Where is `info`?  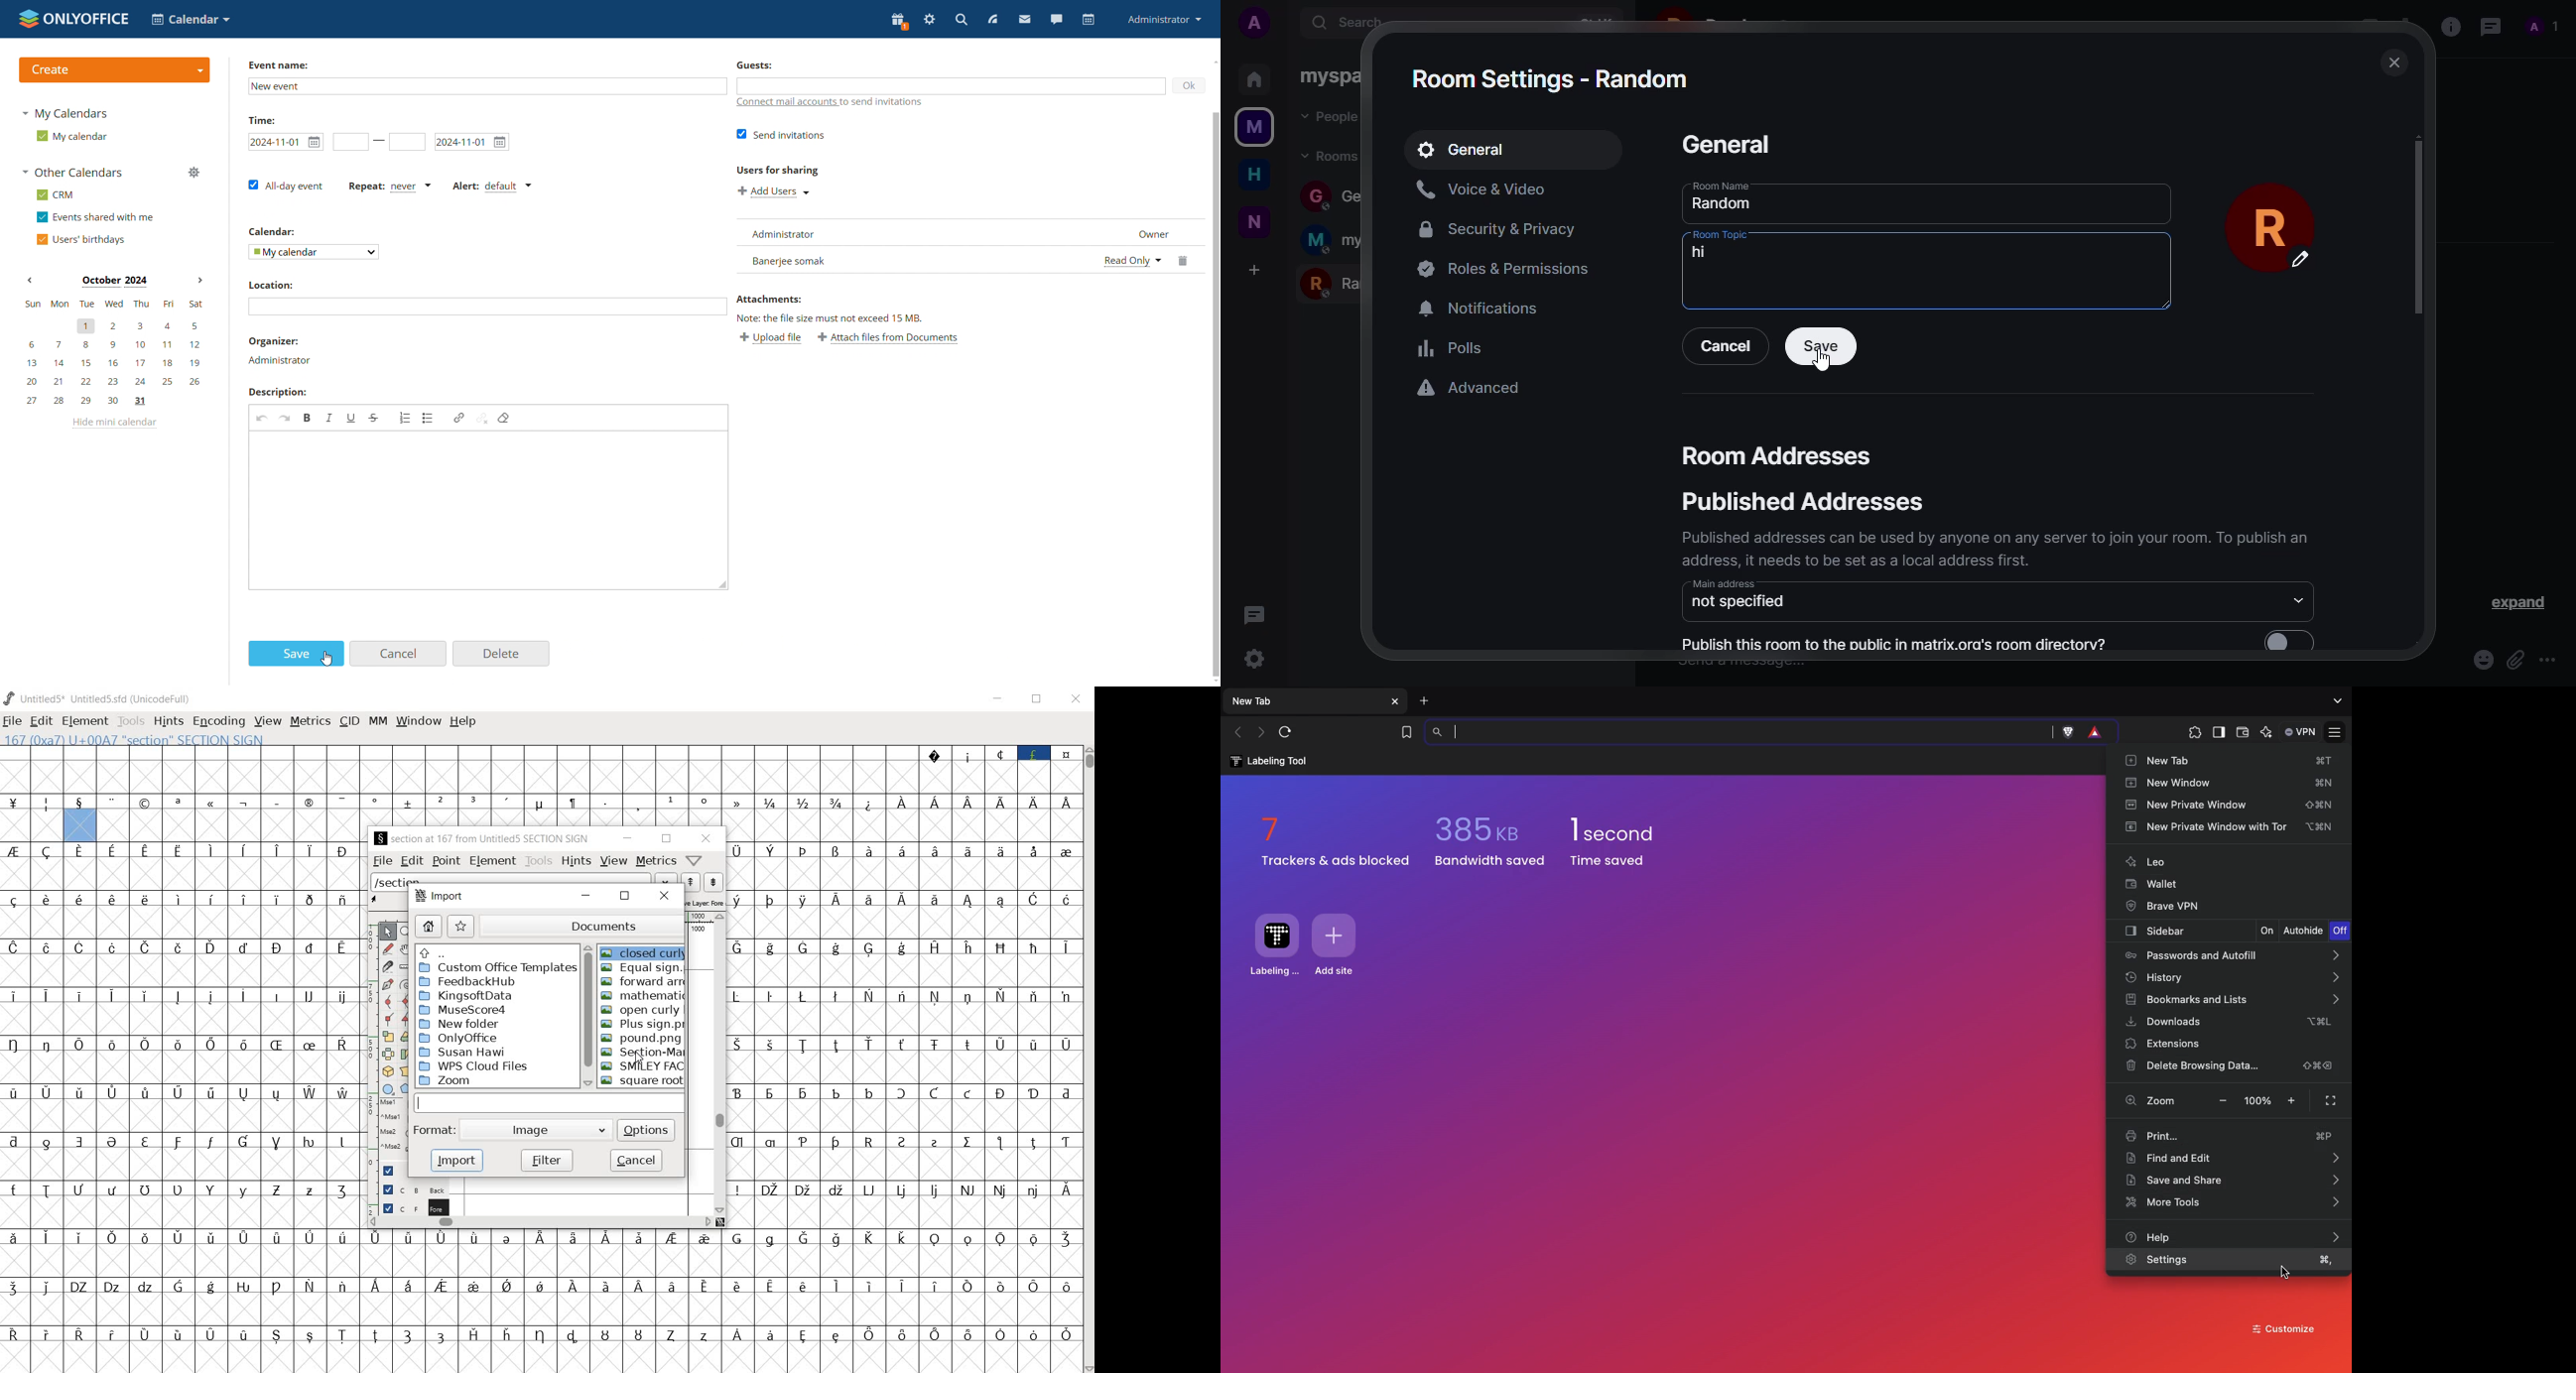 info is located at coordinates (2451, 27).